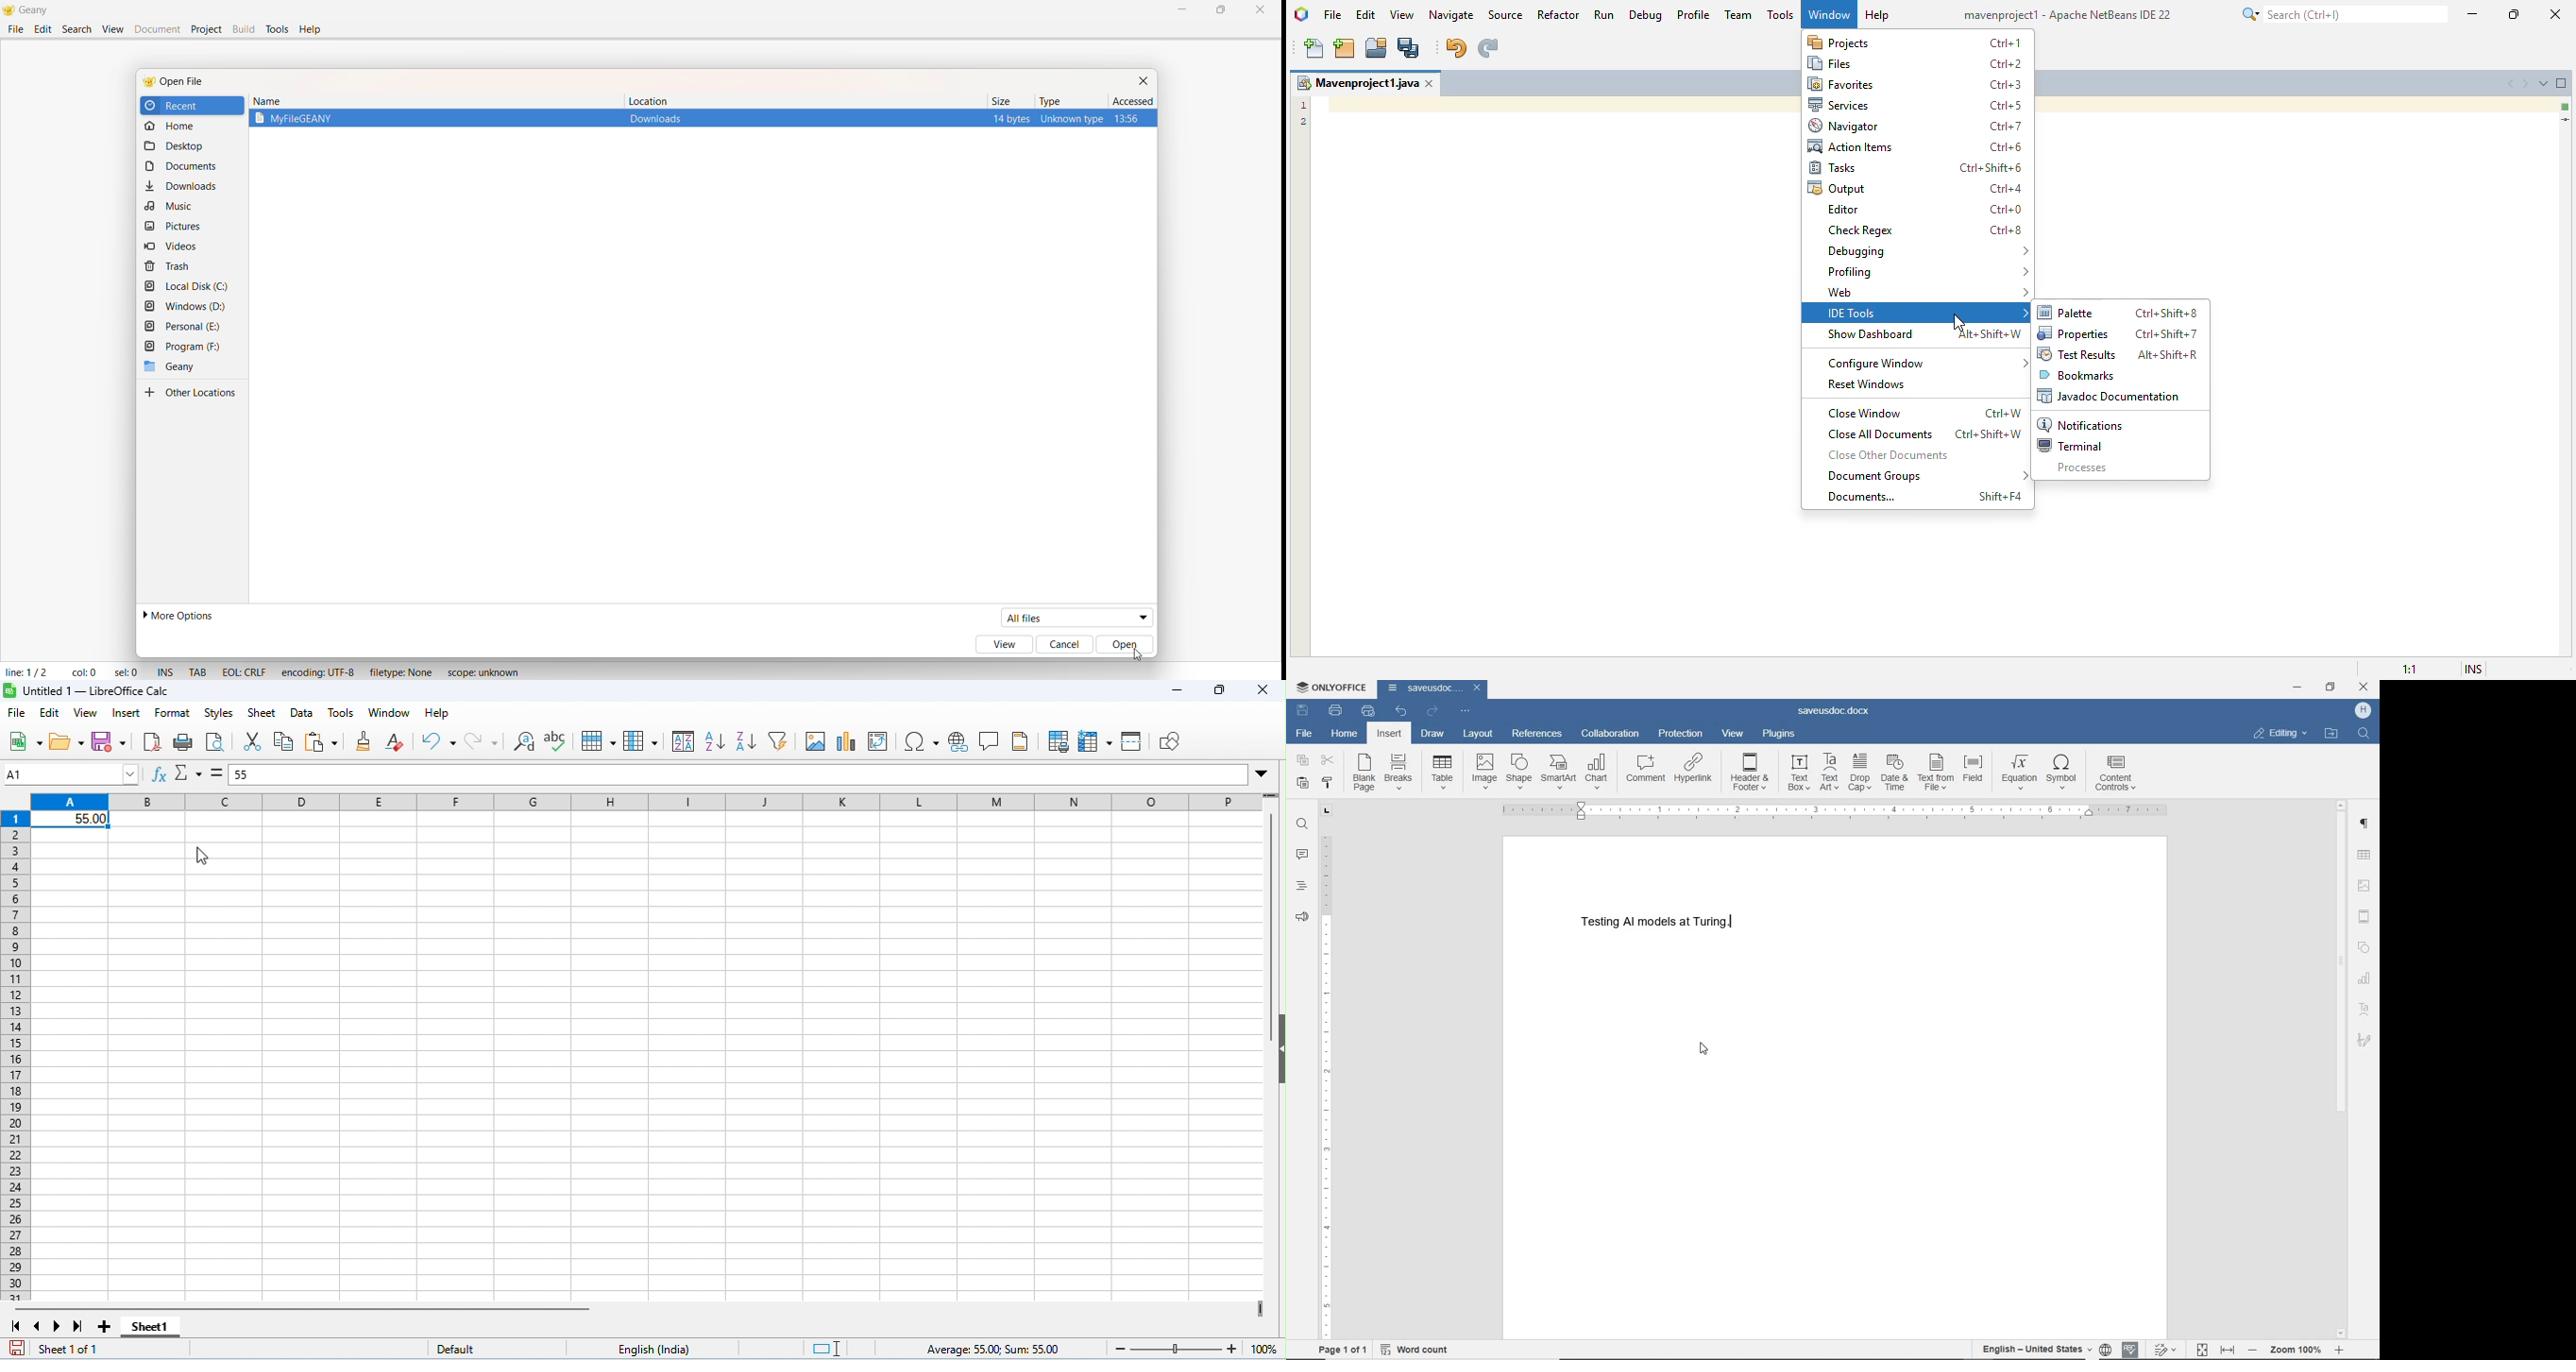  What do you see at coordinates (276, 98) in the screenshot?
I see `name` at bounding box center [276, 98].